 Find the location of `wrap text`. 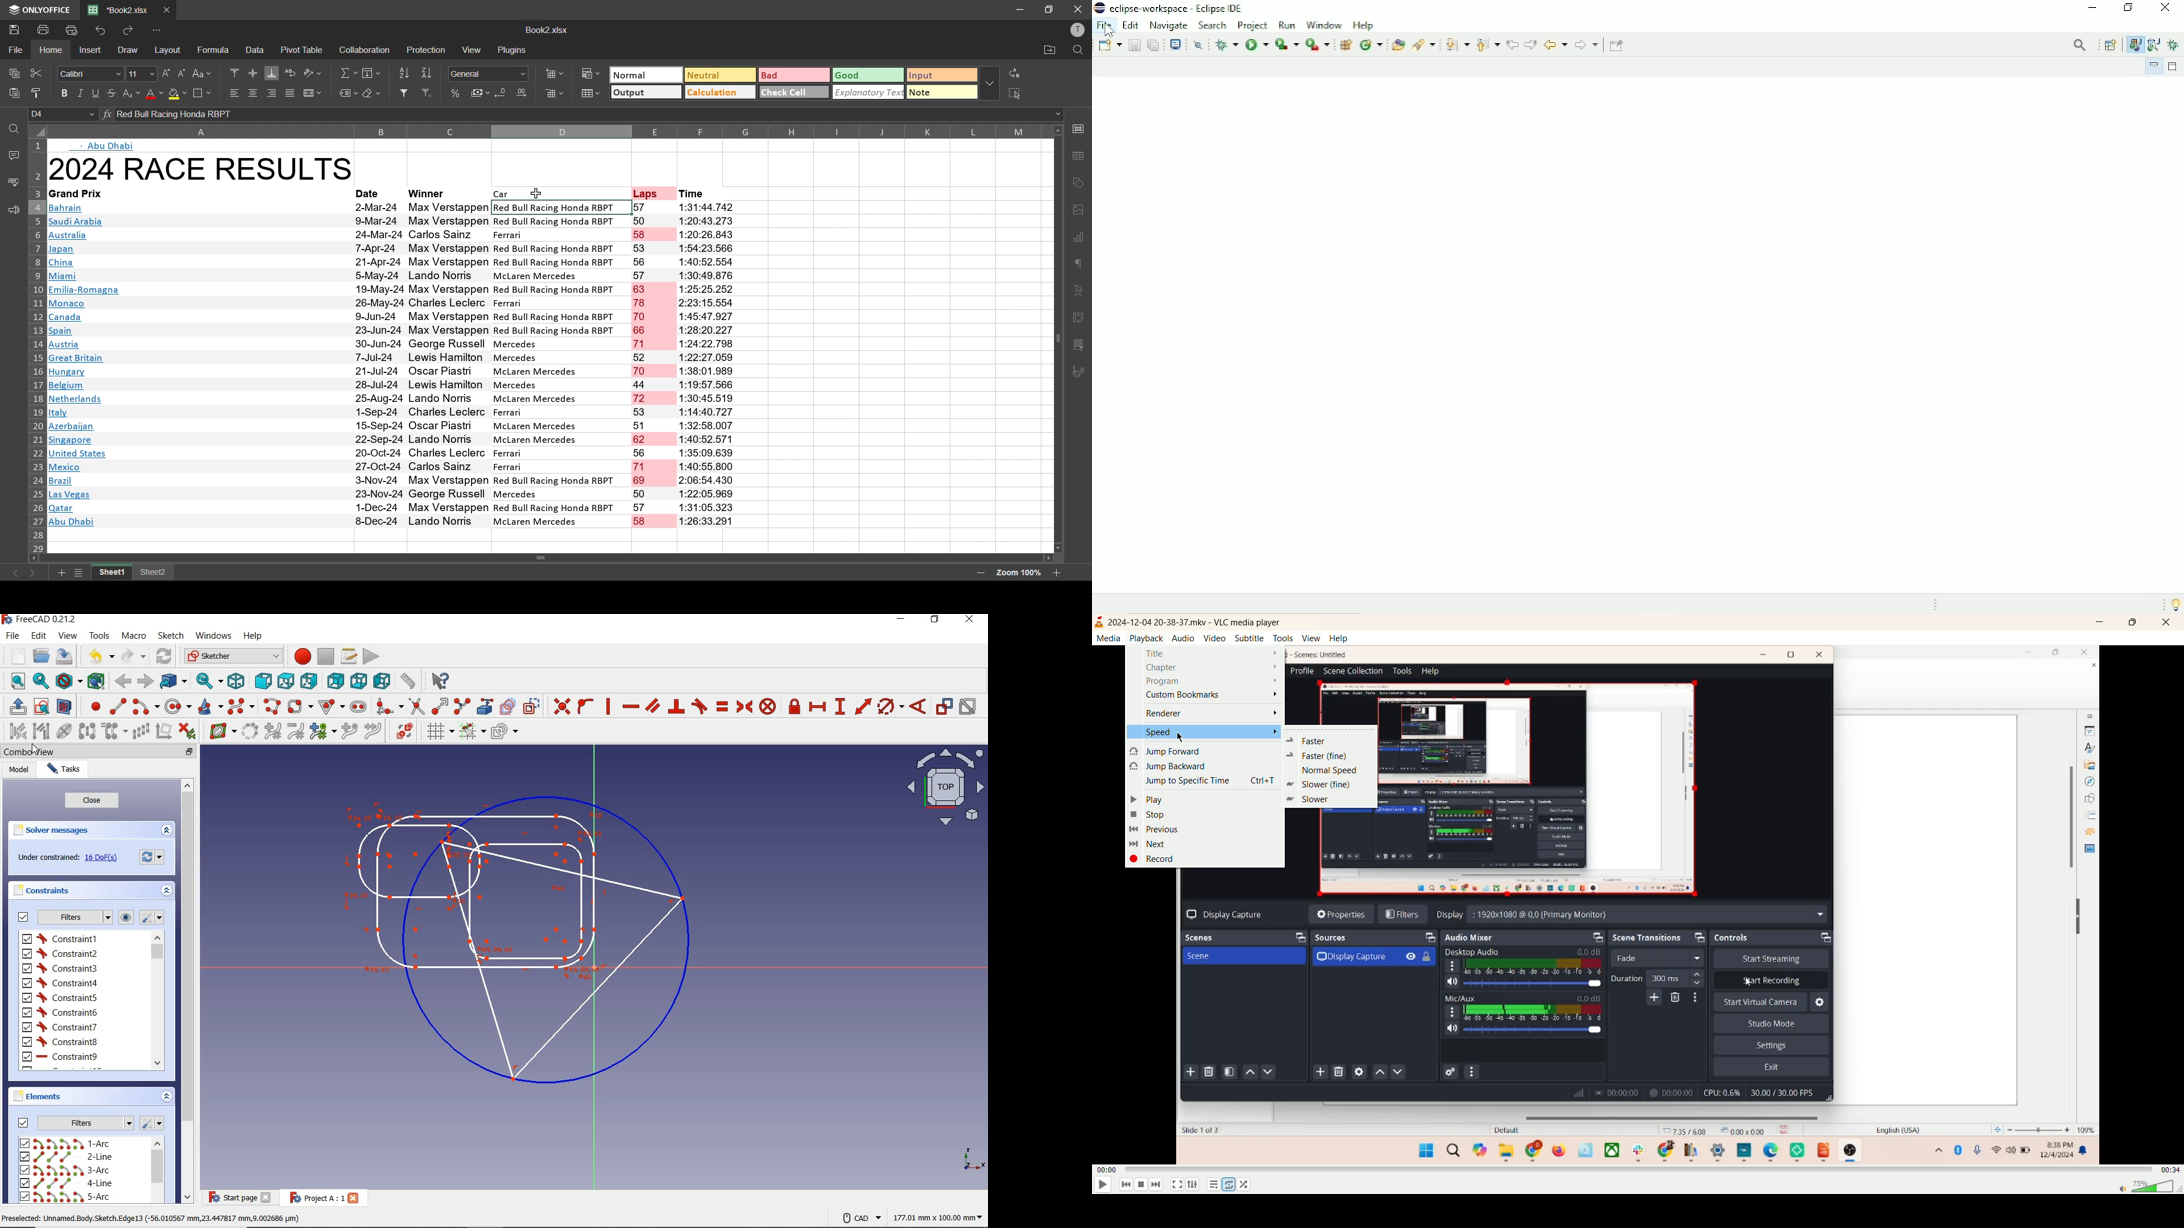

wrap text is located at coordinates (289, 73).